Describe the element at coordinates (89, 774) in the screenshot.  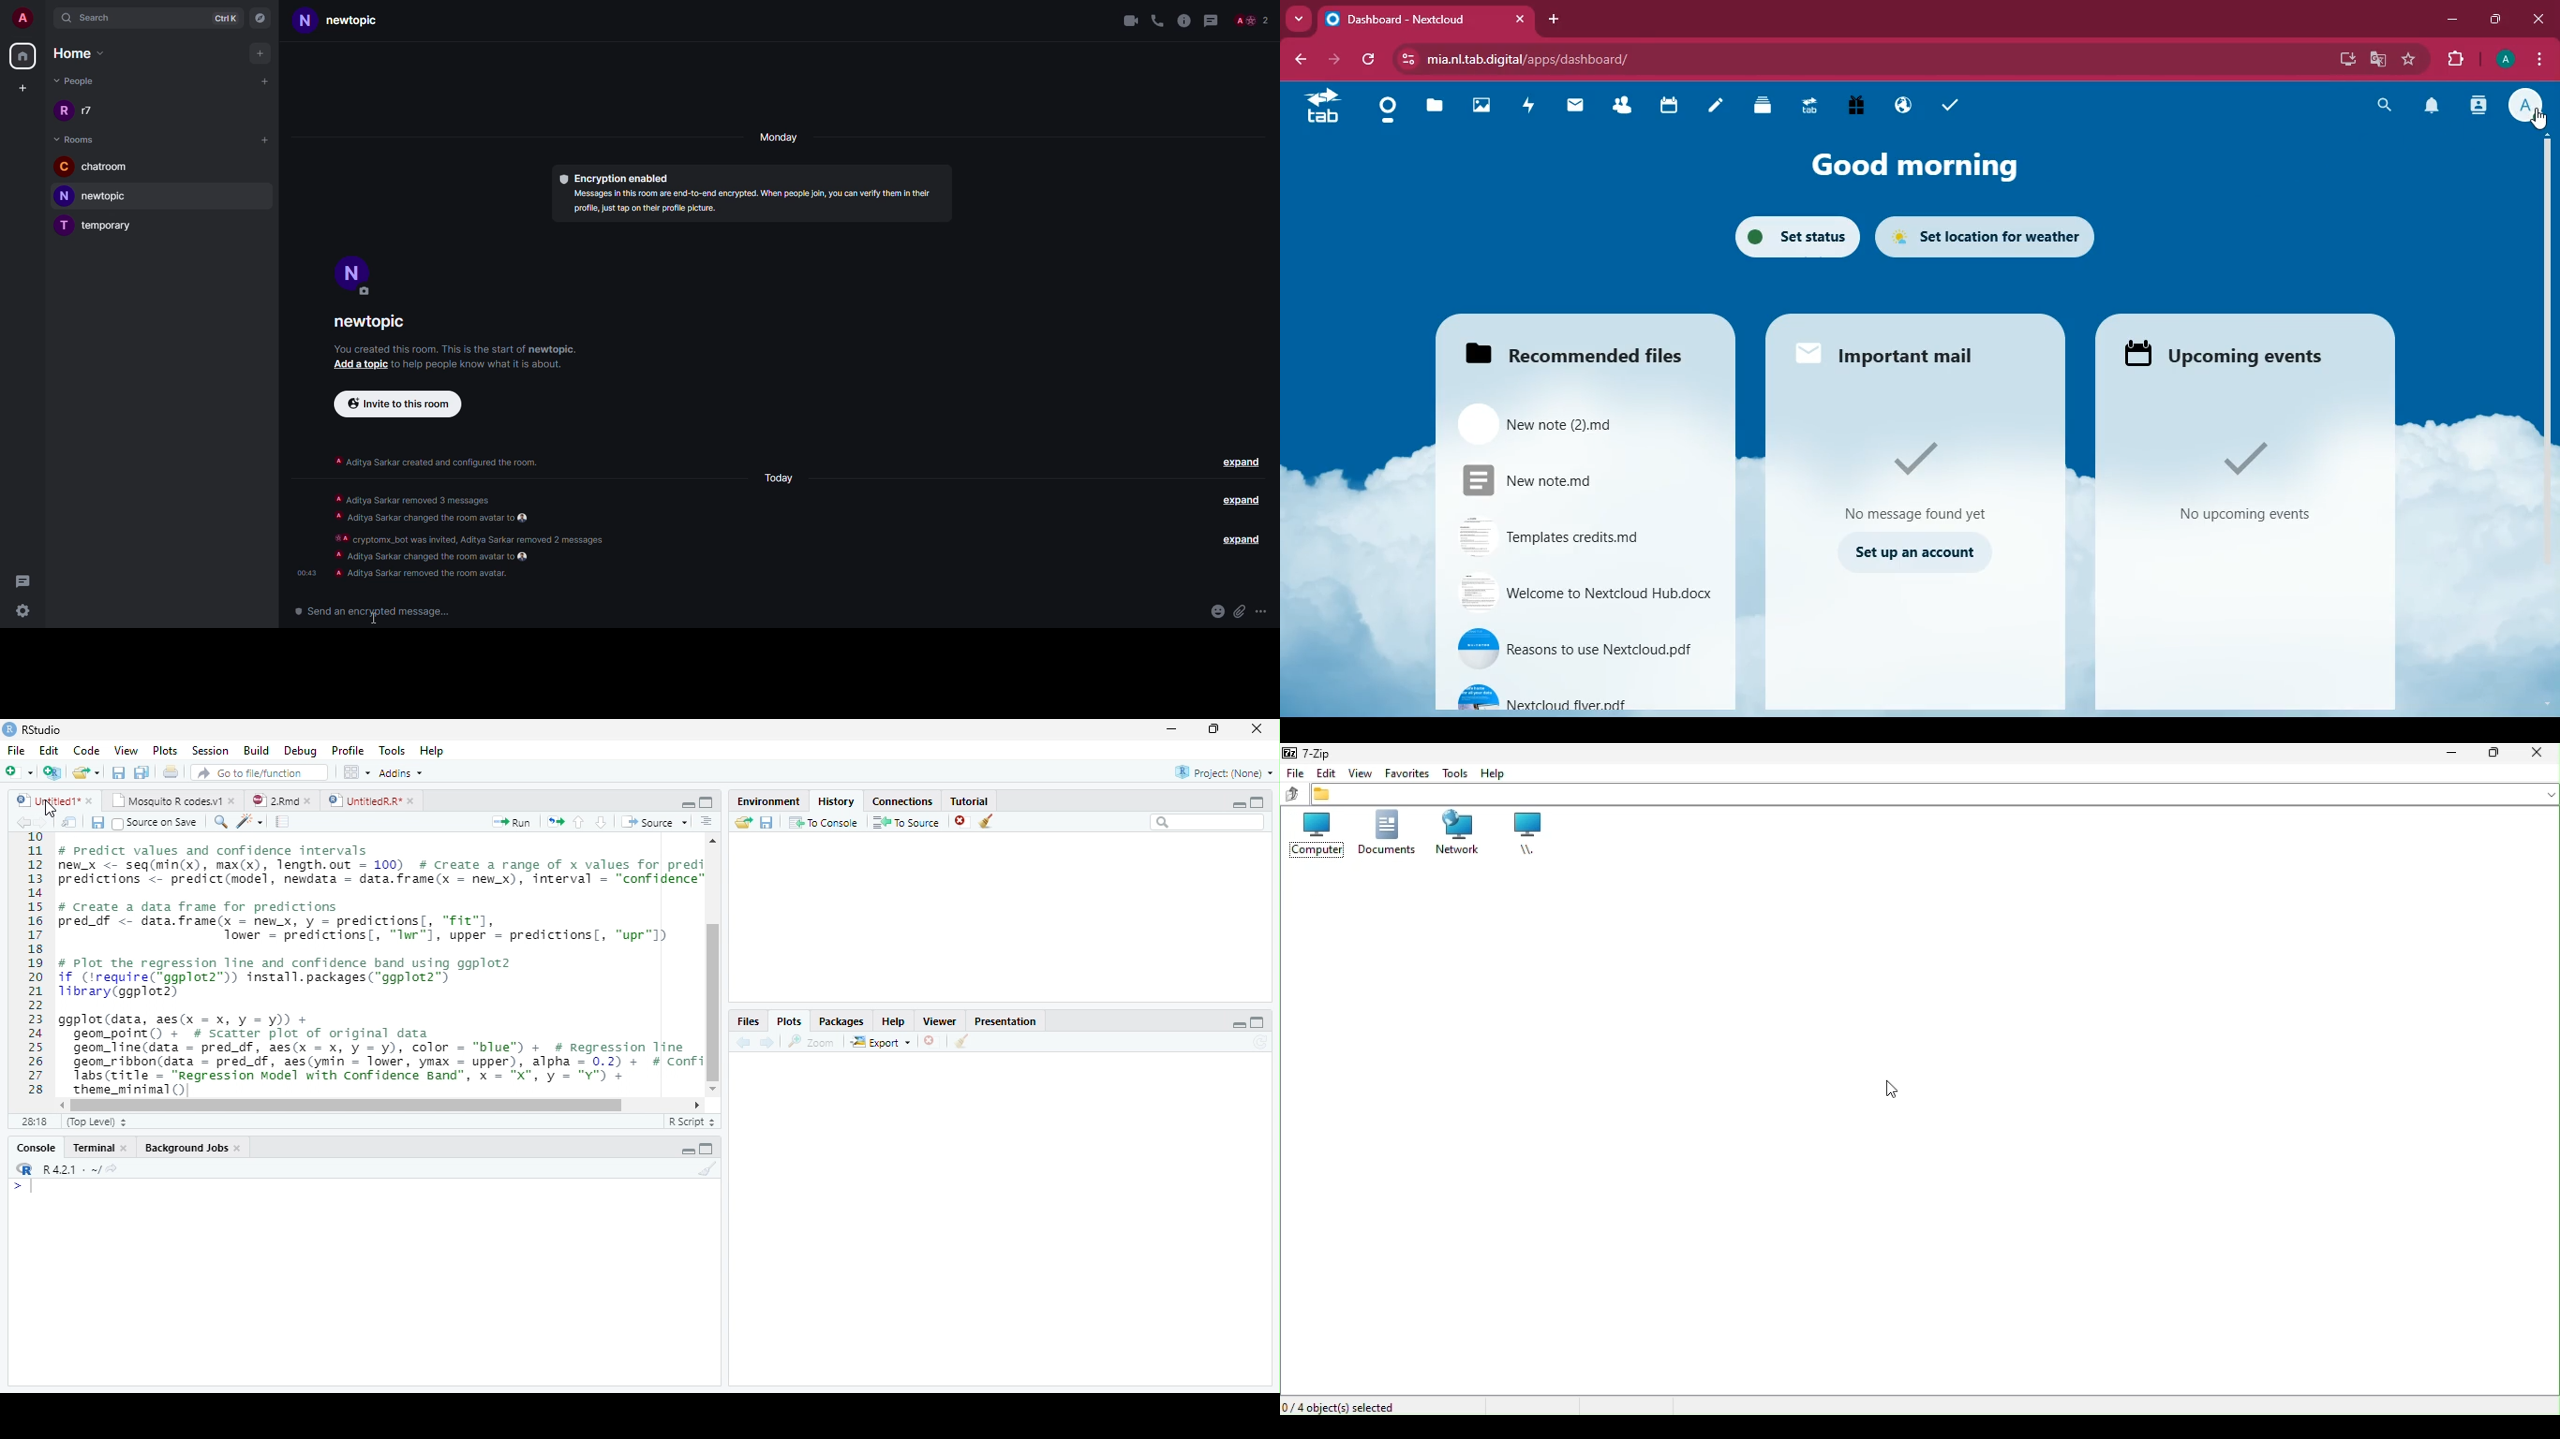
I see `Open an existing file` at that location.